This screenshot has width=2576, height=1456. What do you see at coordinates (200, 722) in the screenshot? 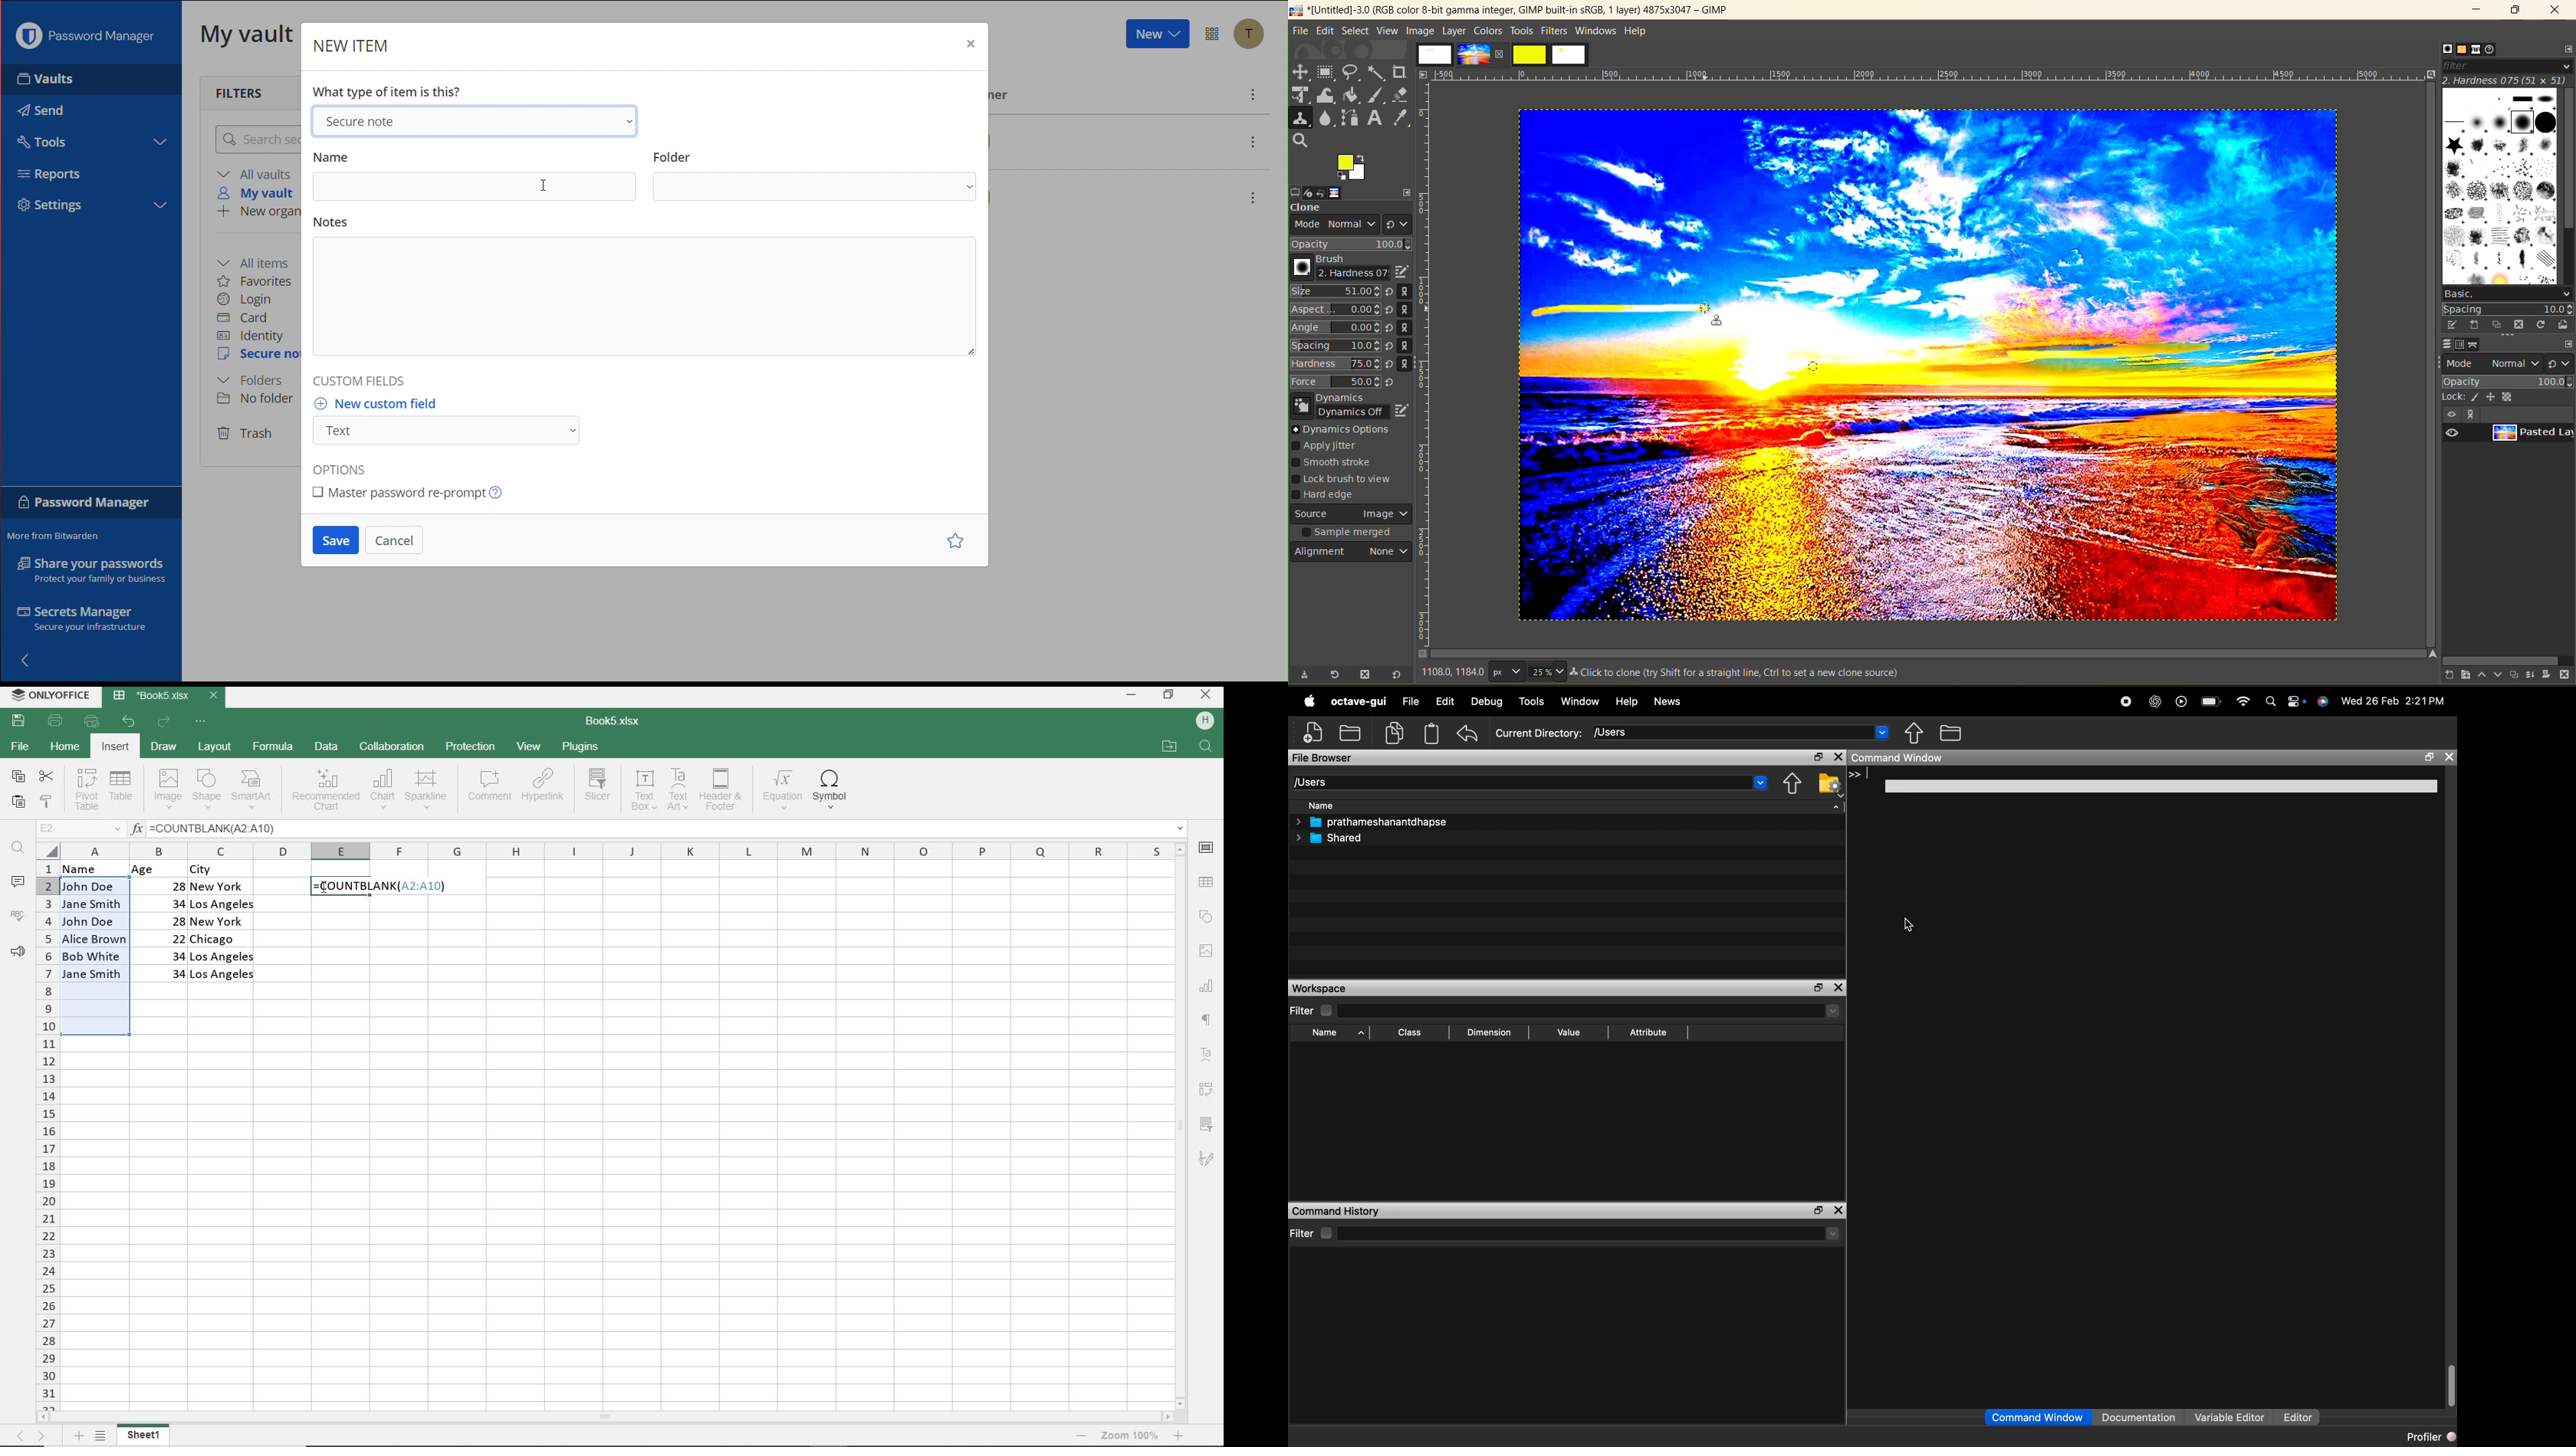
I see `CUSTOMIZE QUICK ACCESS TOOLBAR` at bounding box center [200, 722].